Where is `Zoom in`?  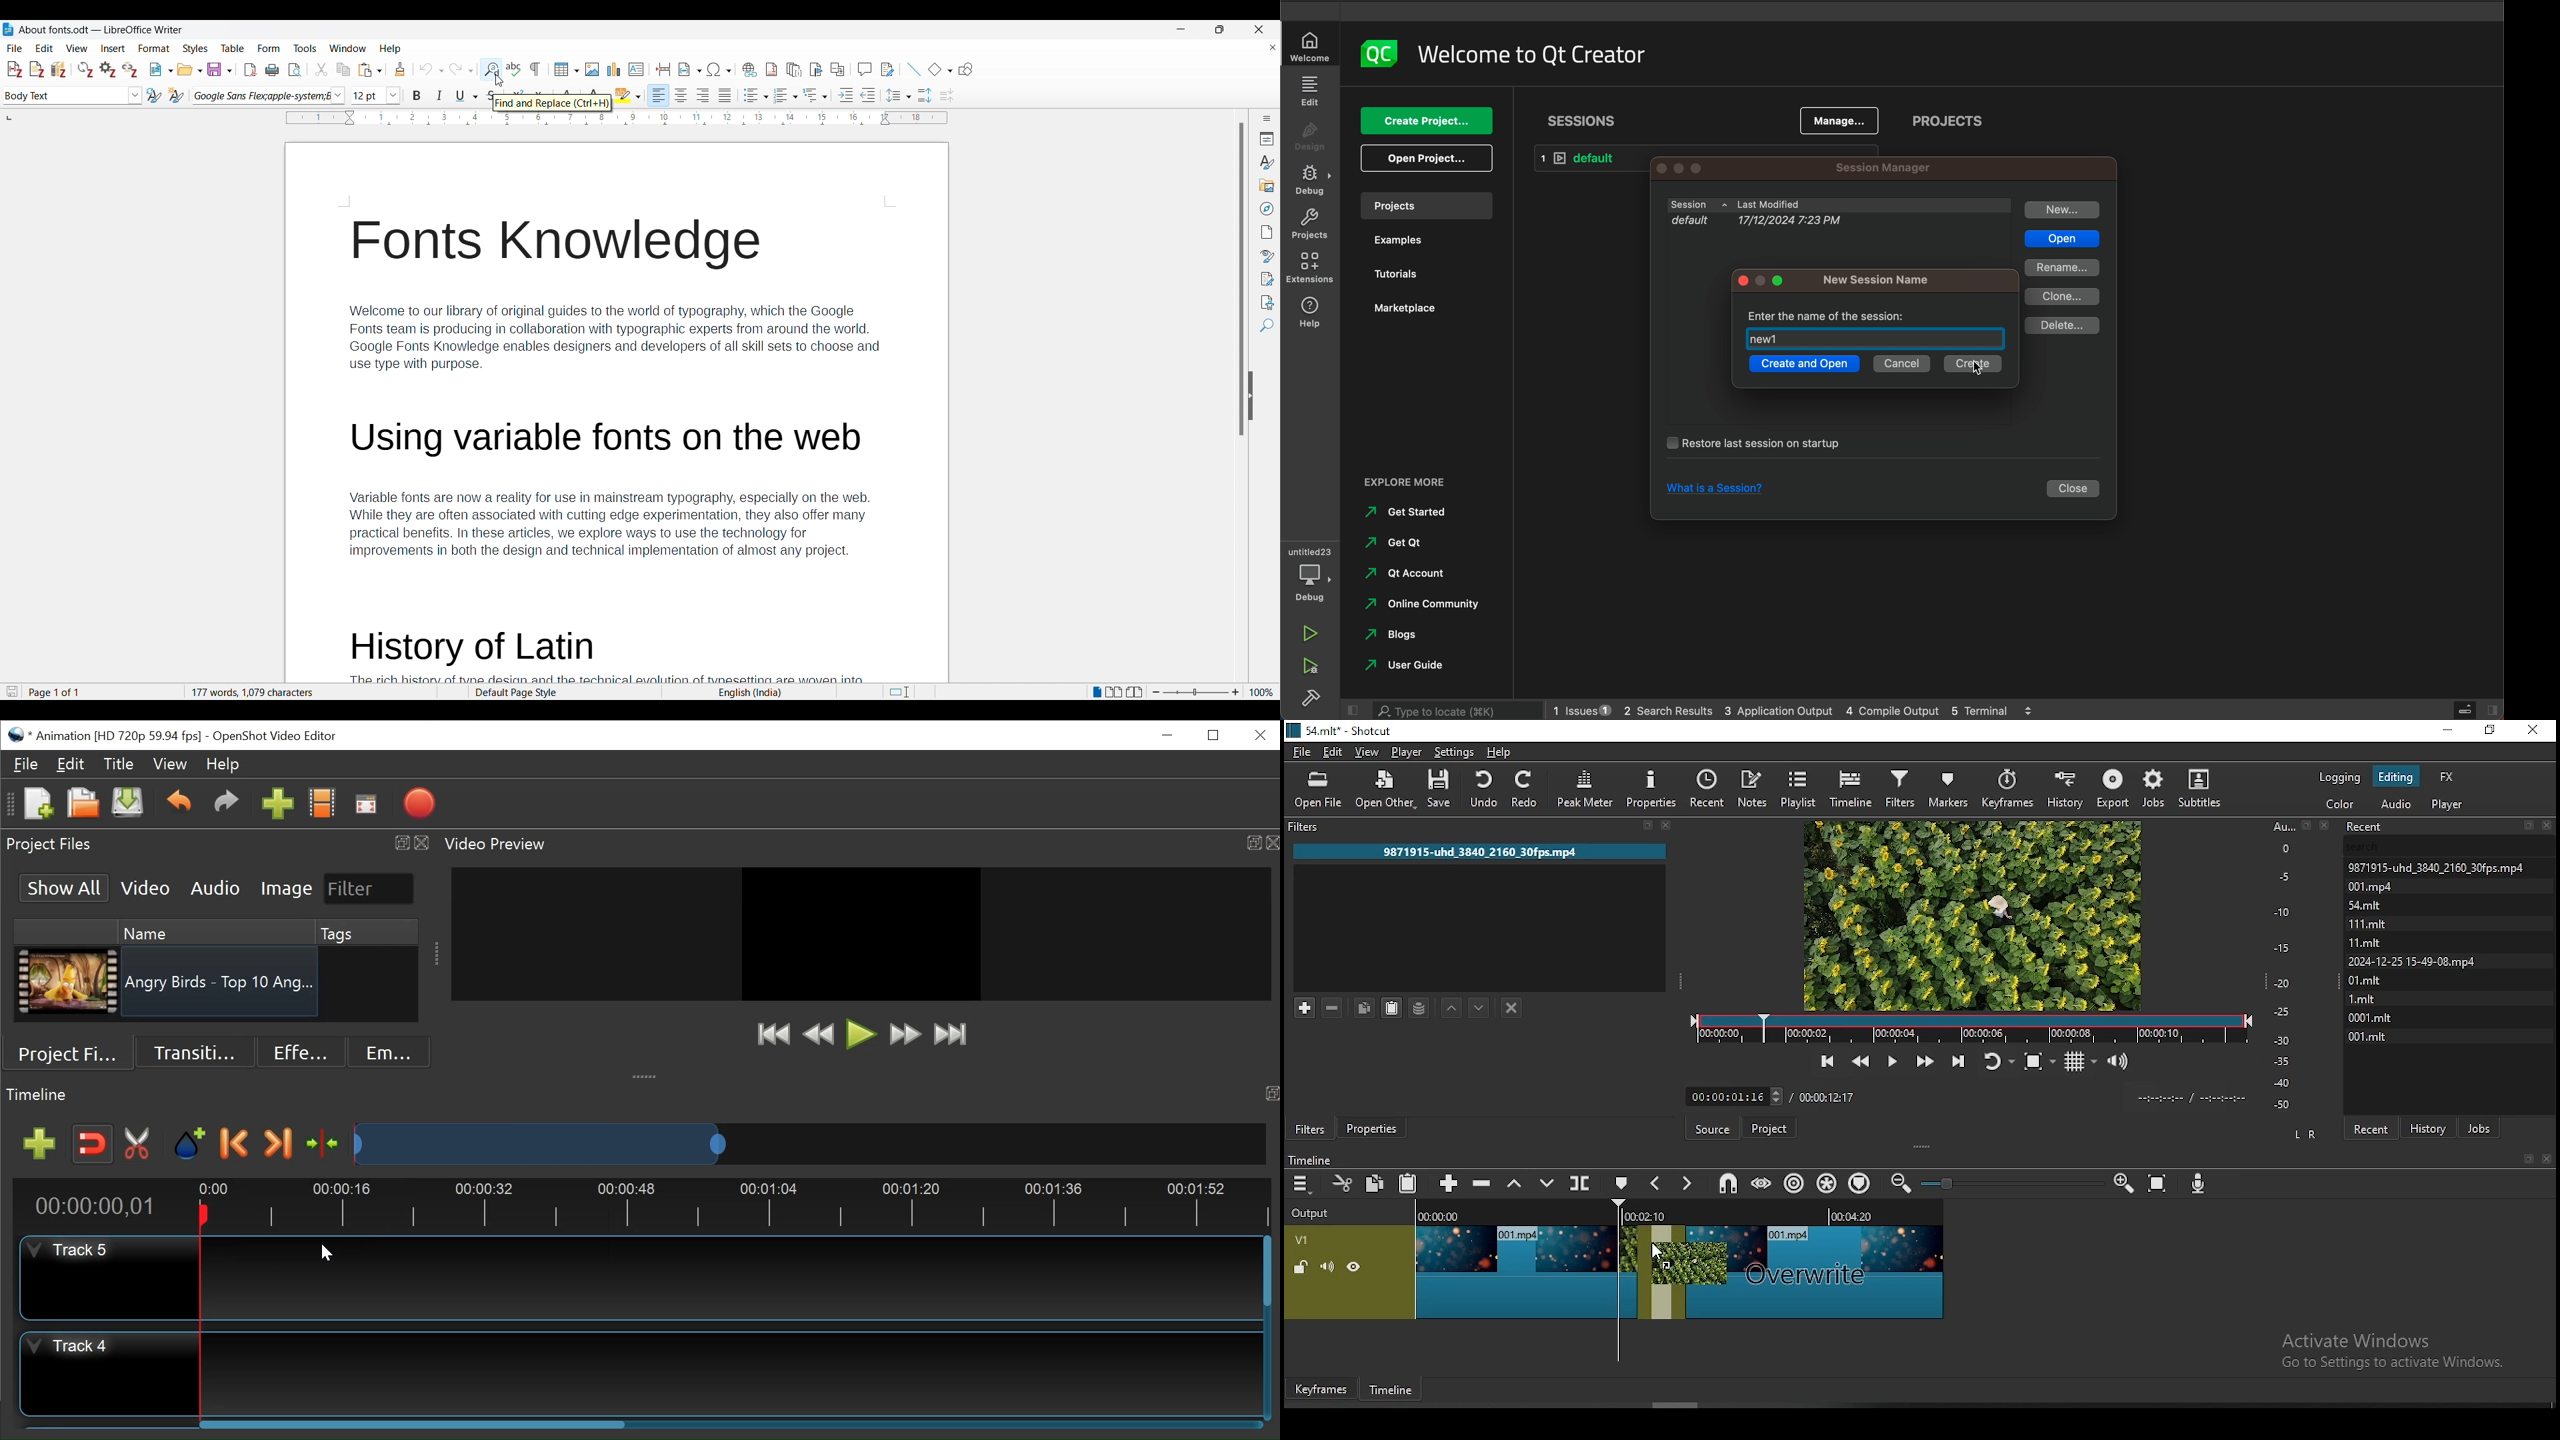
Zoom in is located at coordinates (1236, 693).